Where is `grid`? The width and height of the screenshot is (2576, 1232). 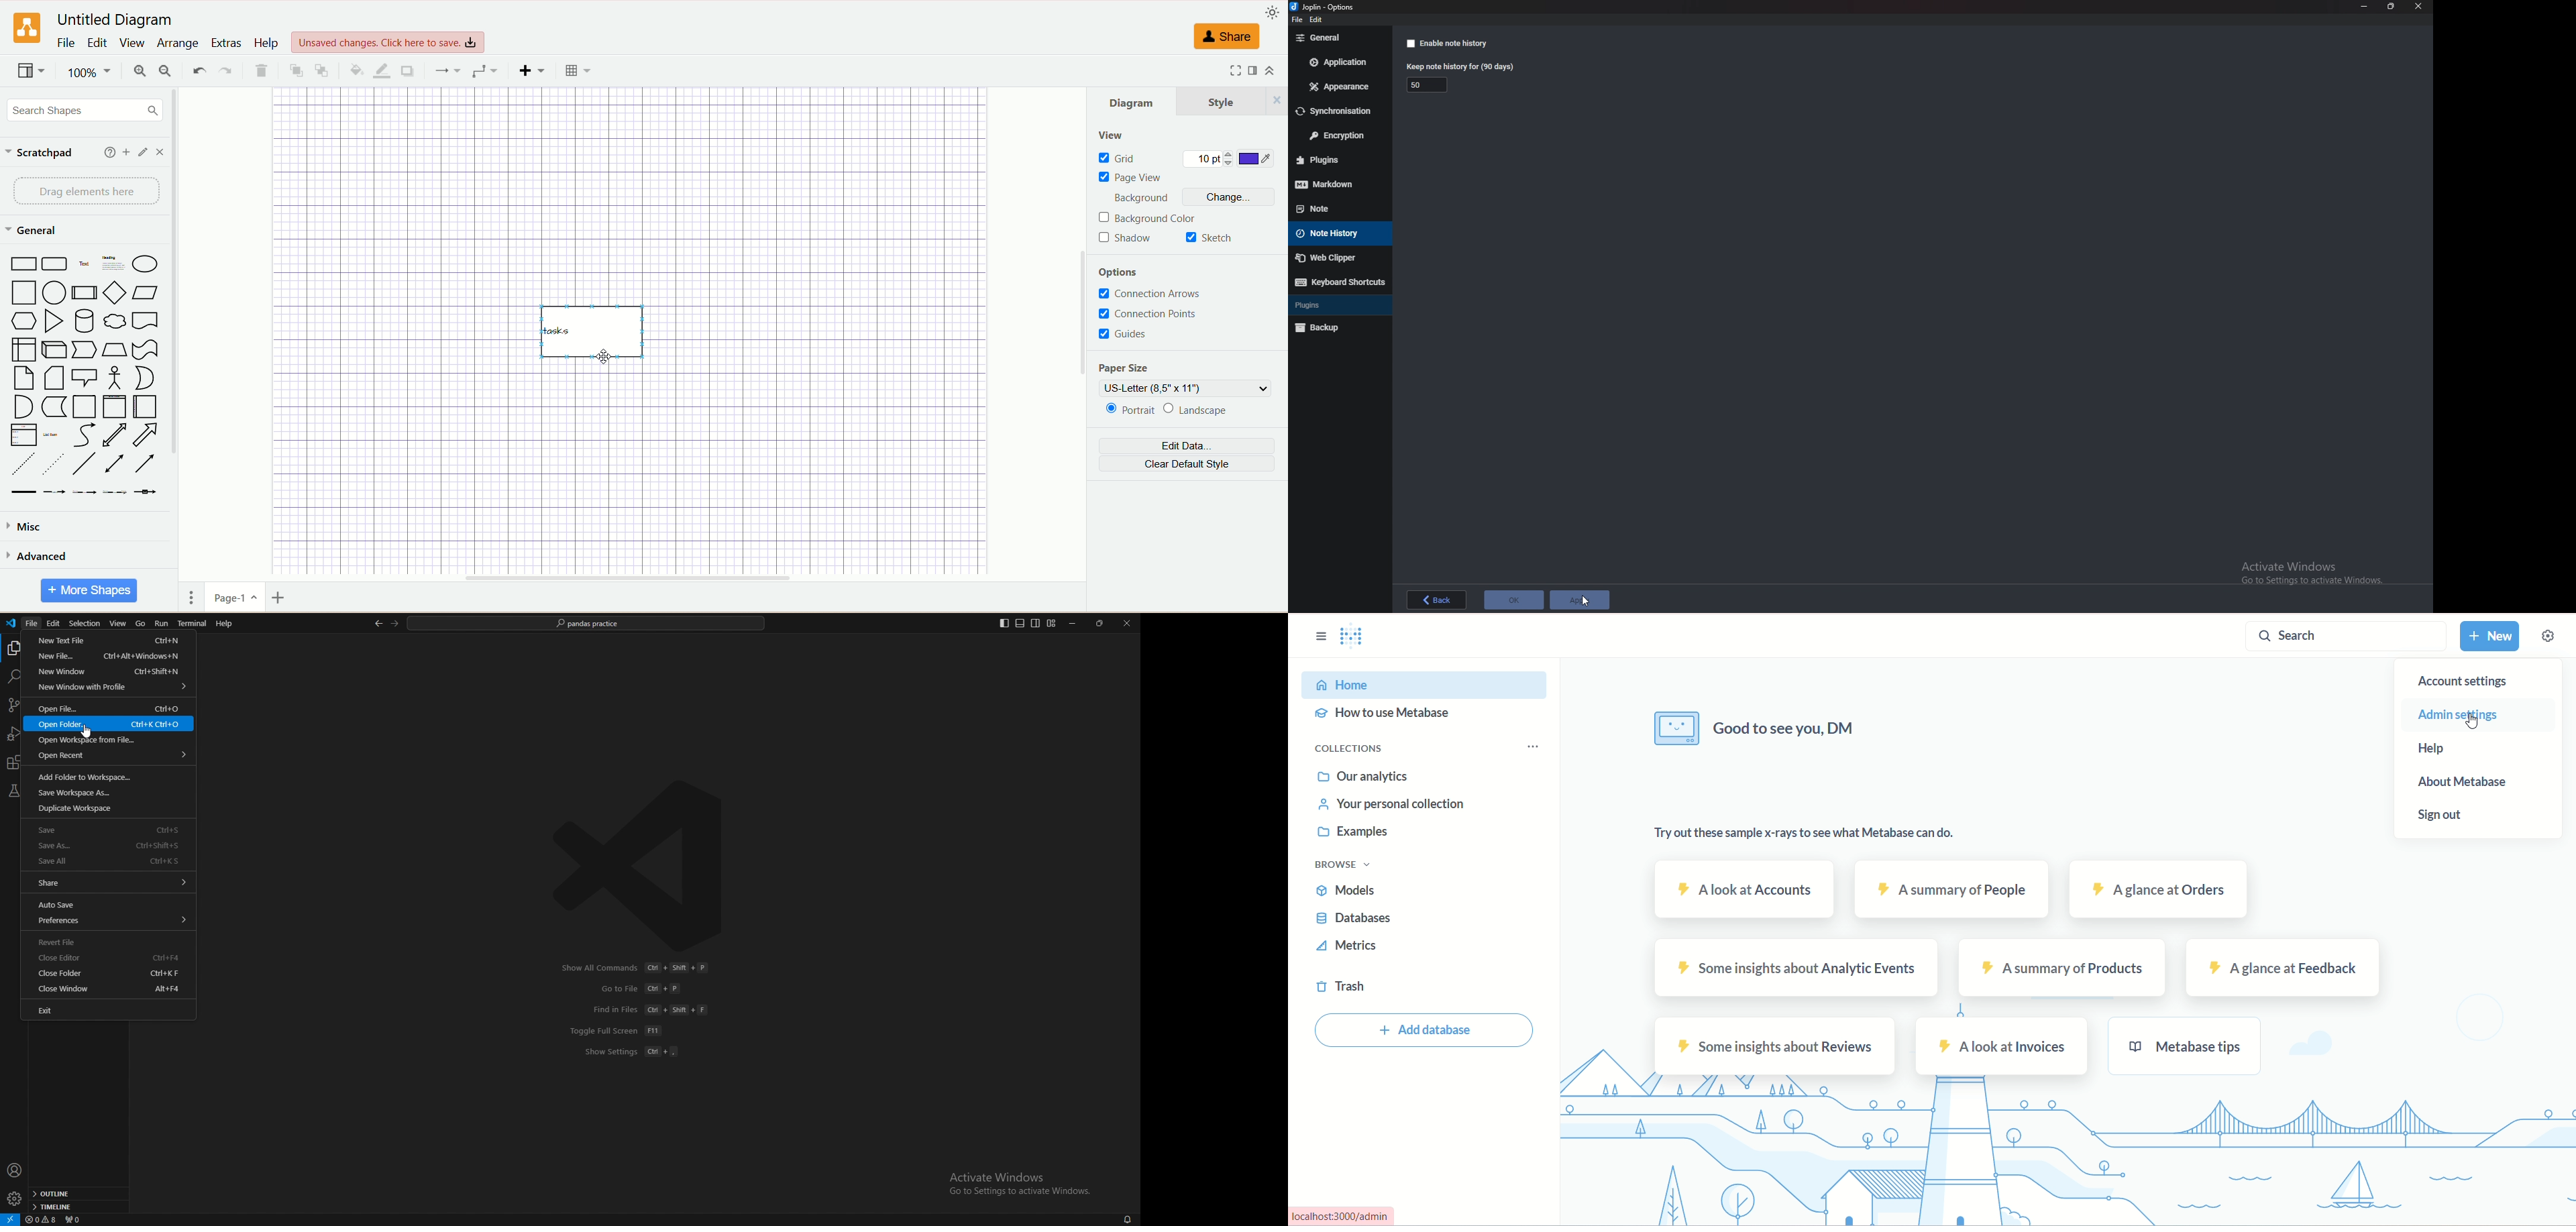 grid is located at coordinates (1124, 158).